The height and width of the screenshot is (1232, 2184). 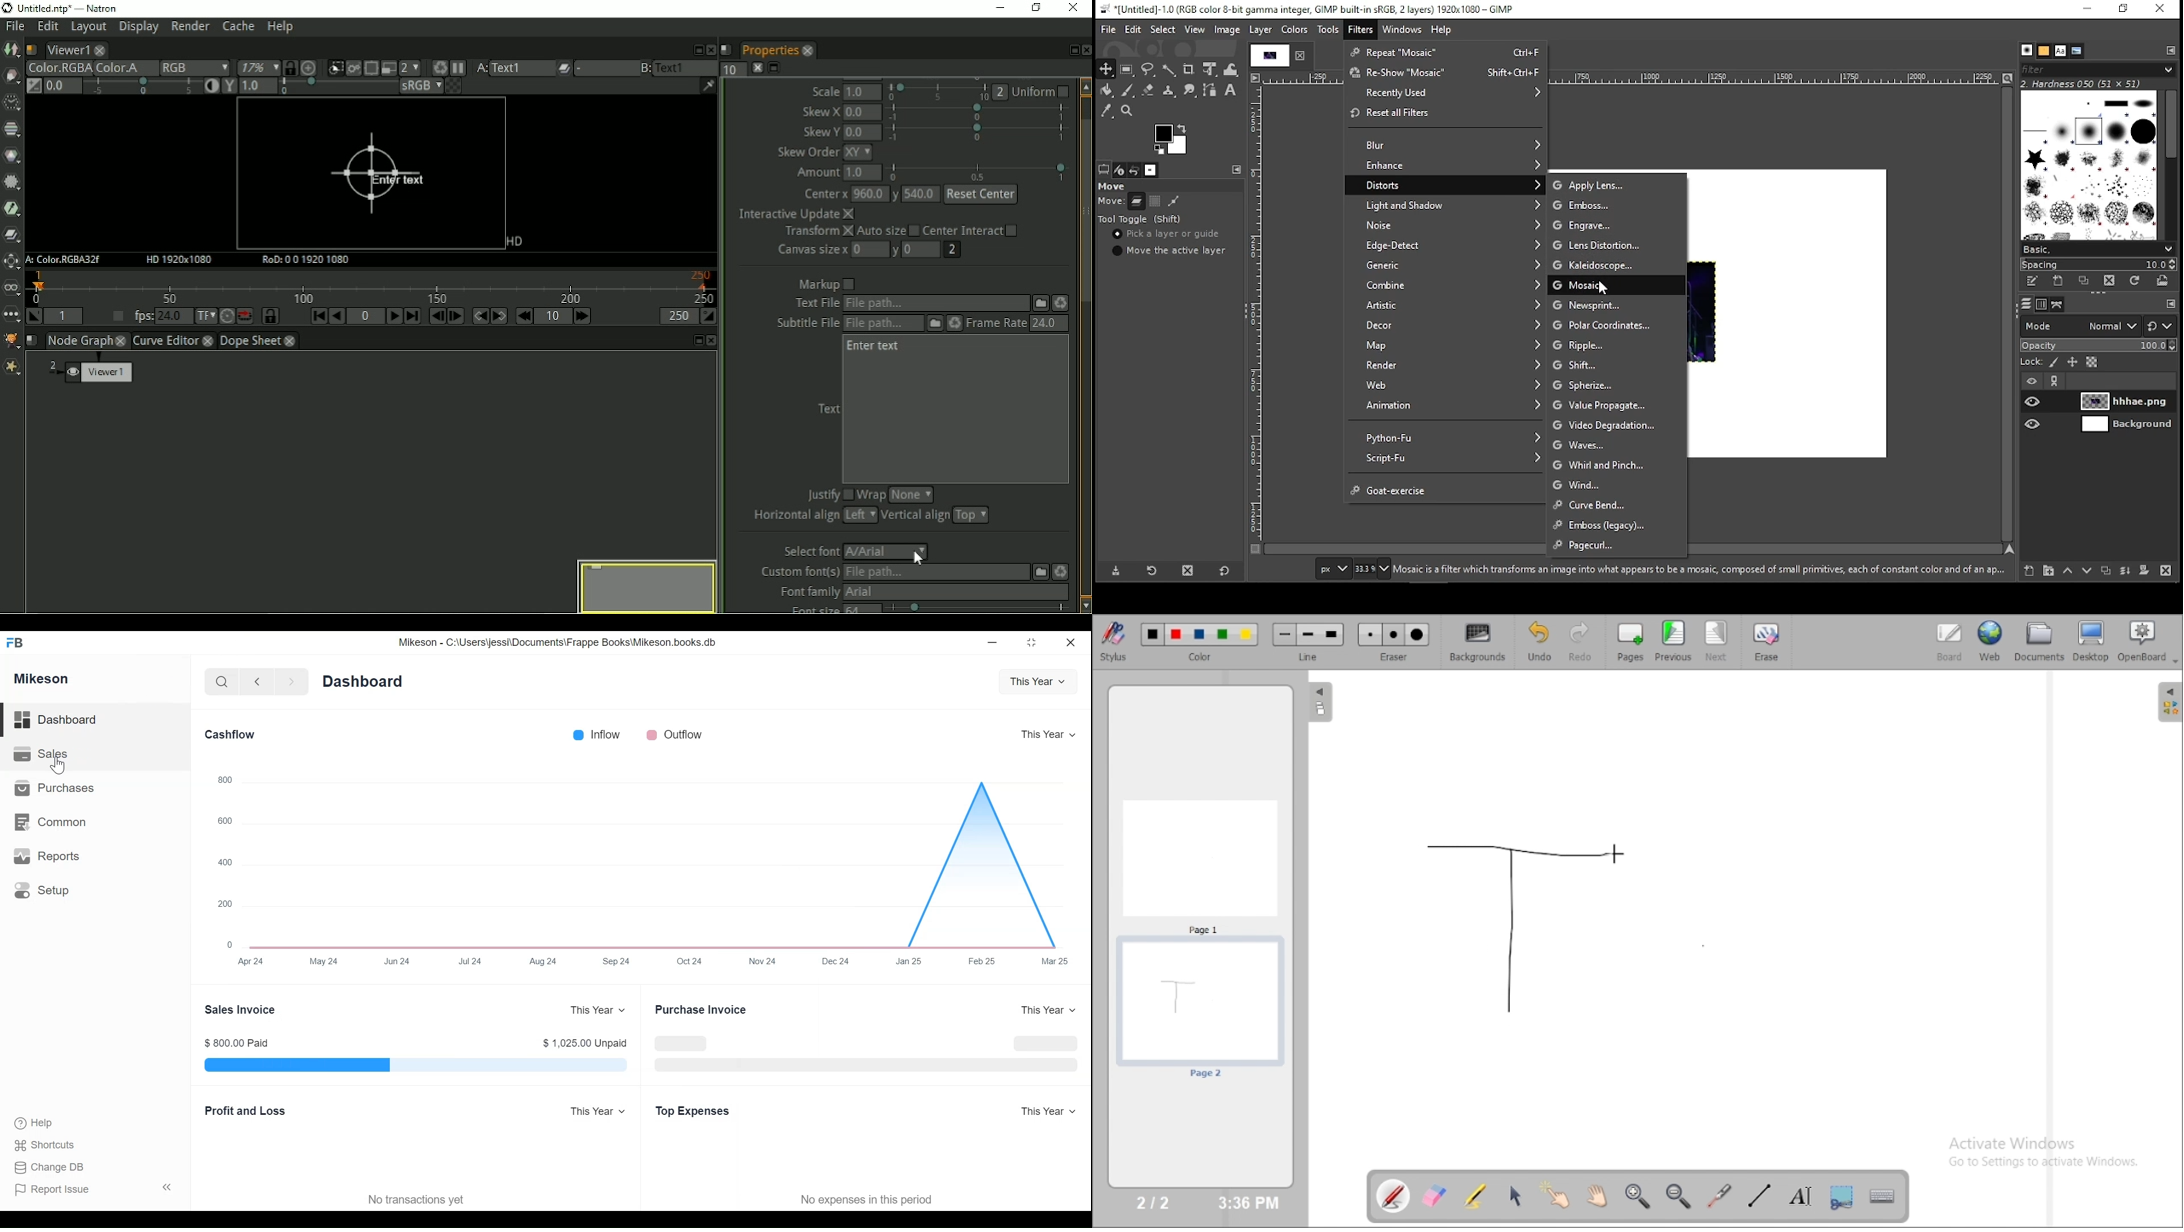 I want to click on Dashboard, so click(x=74, y=720).